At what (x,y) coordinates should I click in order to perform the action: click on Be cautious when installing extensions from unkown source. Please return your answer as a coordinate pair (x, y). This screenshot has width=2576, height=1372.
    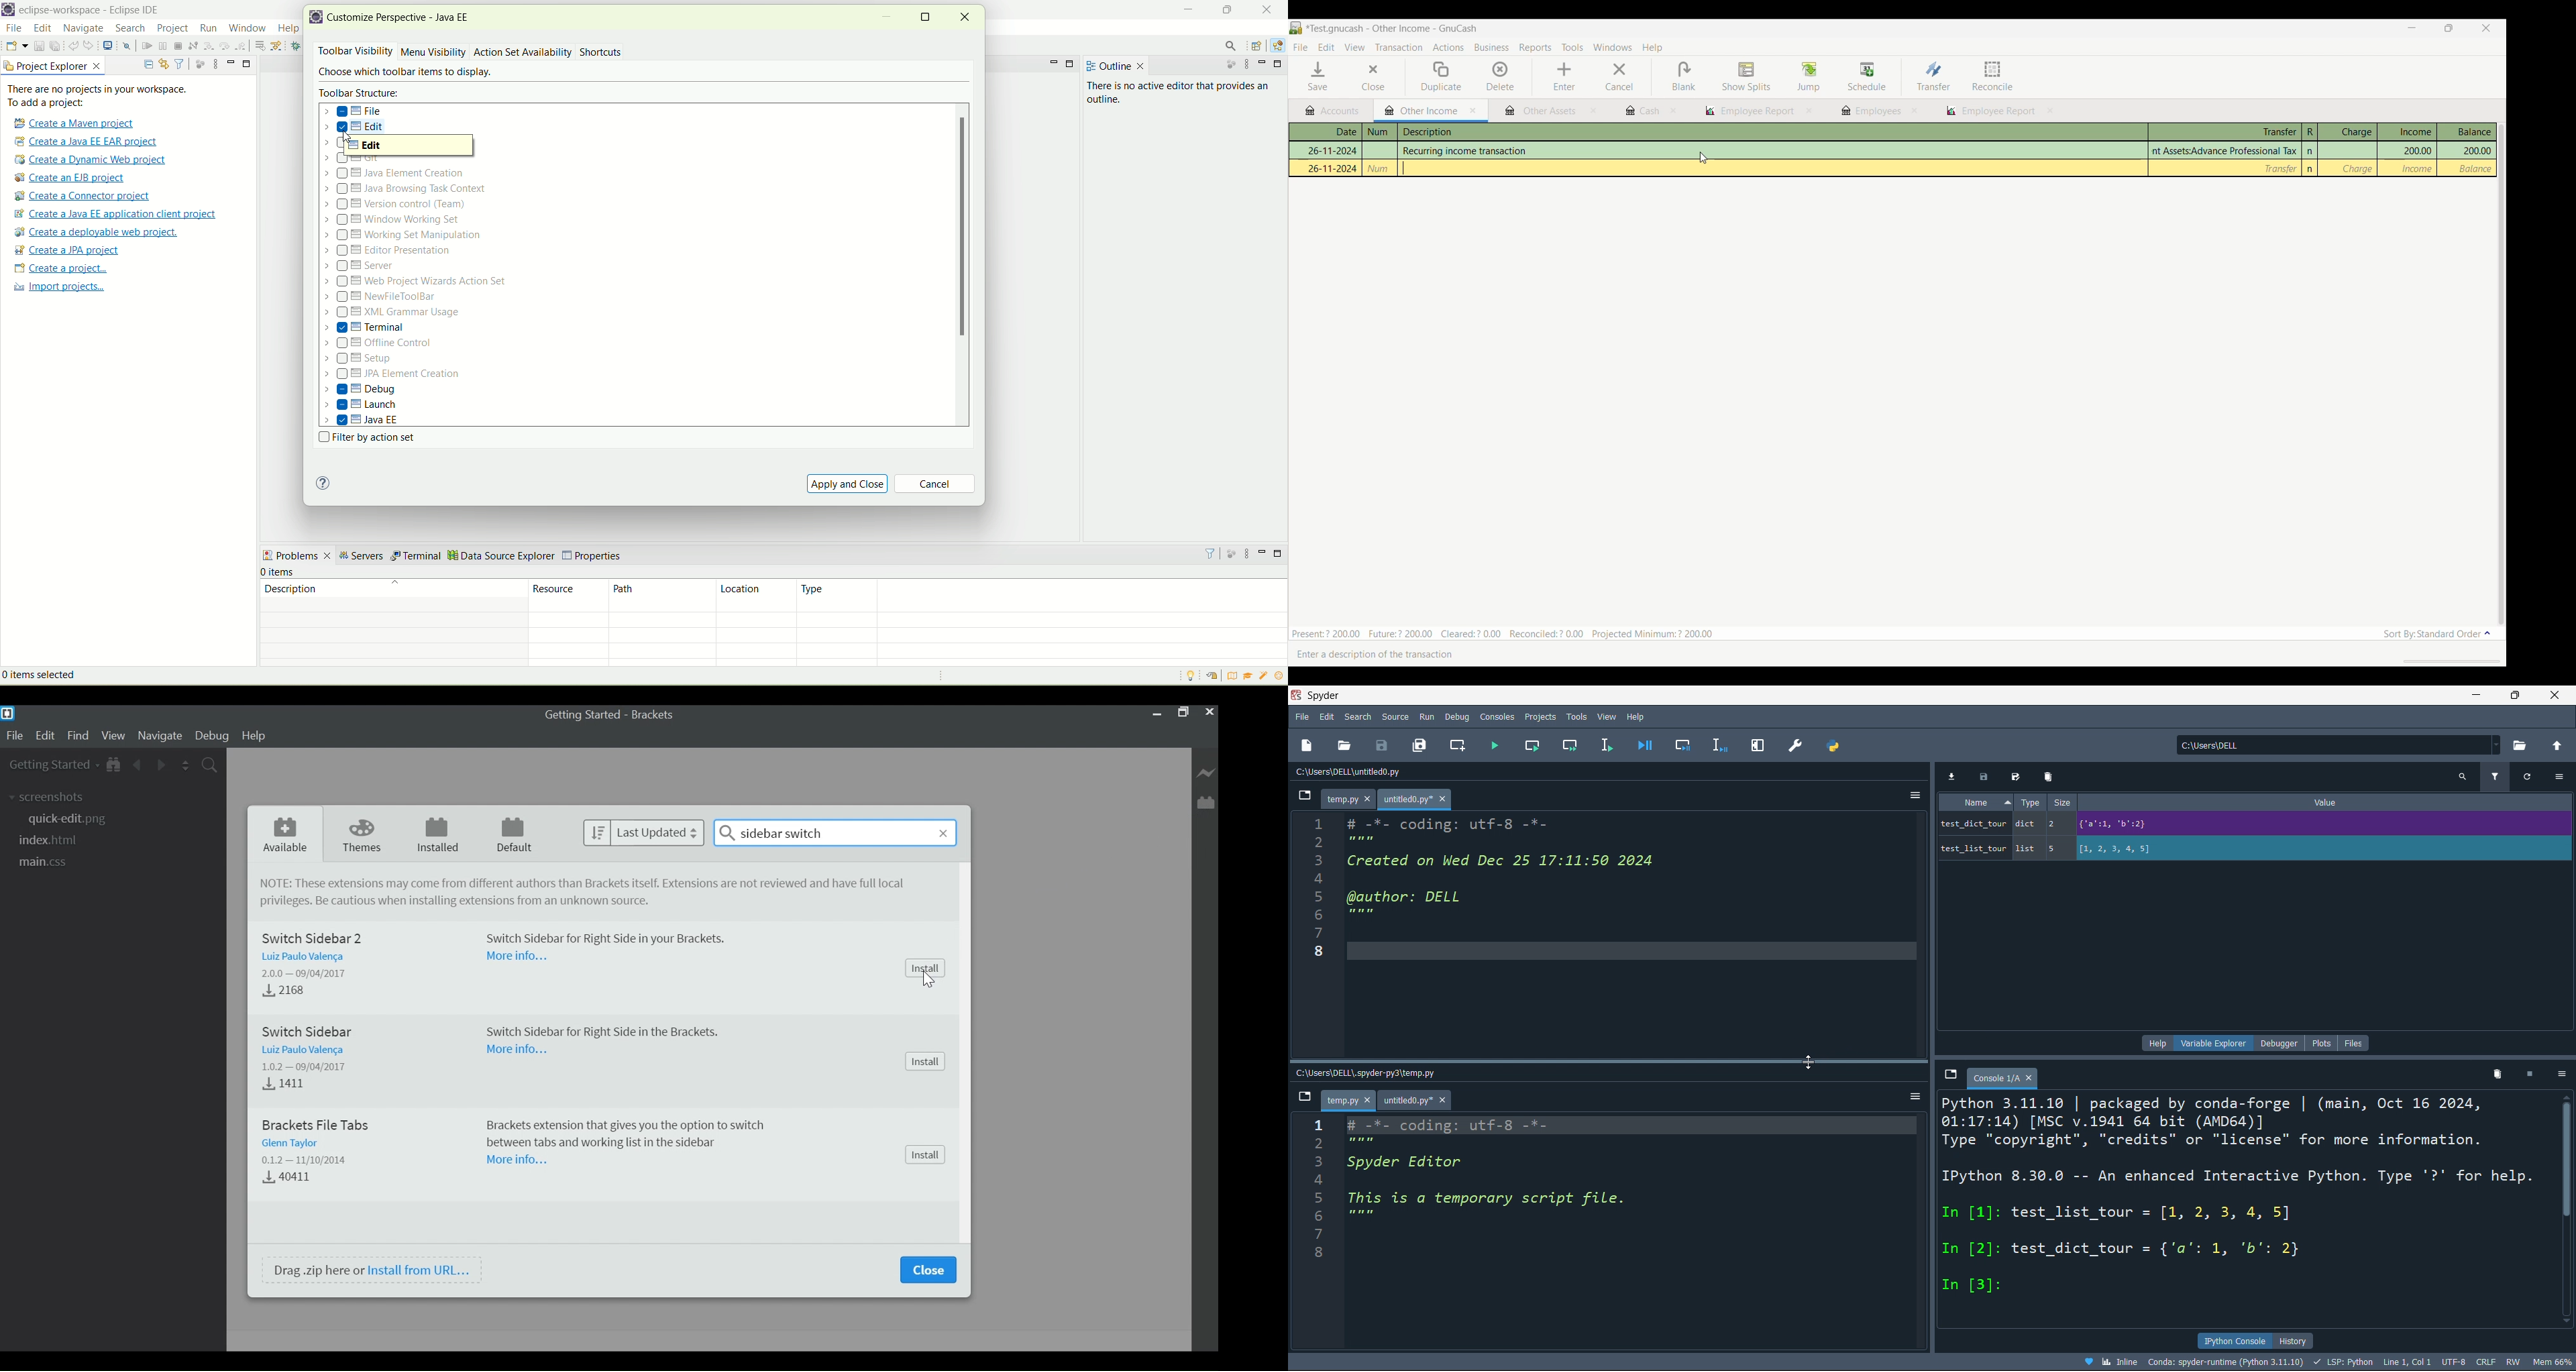
    Looking at the image, I should click on (454, 903).